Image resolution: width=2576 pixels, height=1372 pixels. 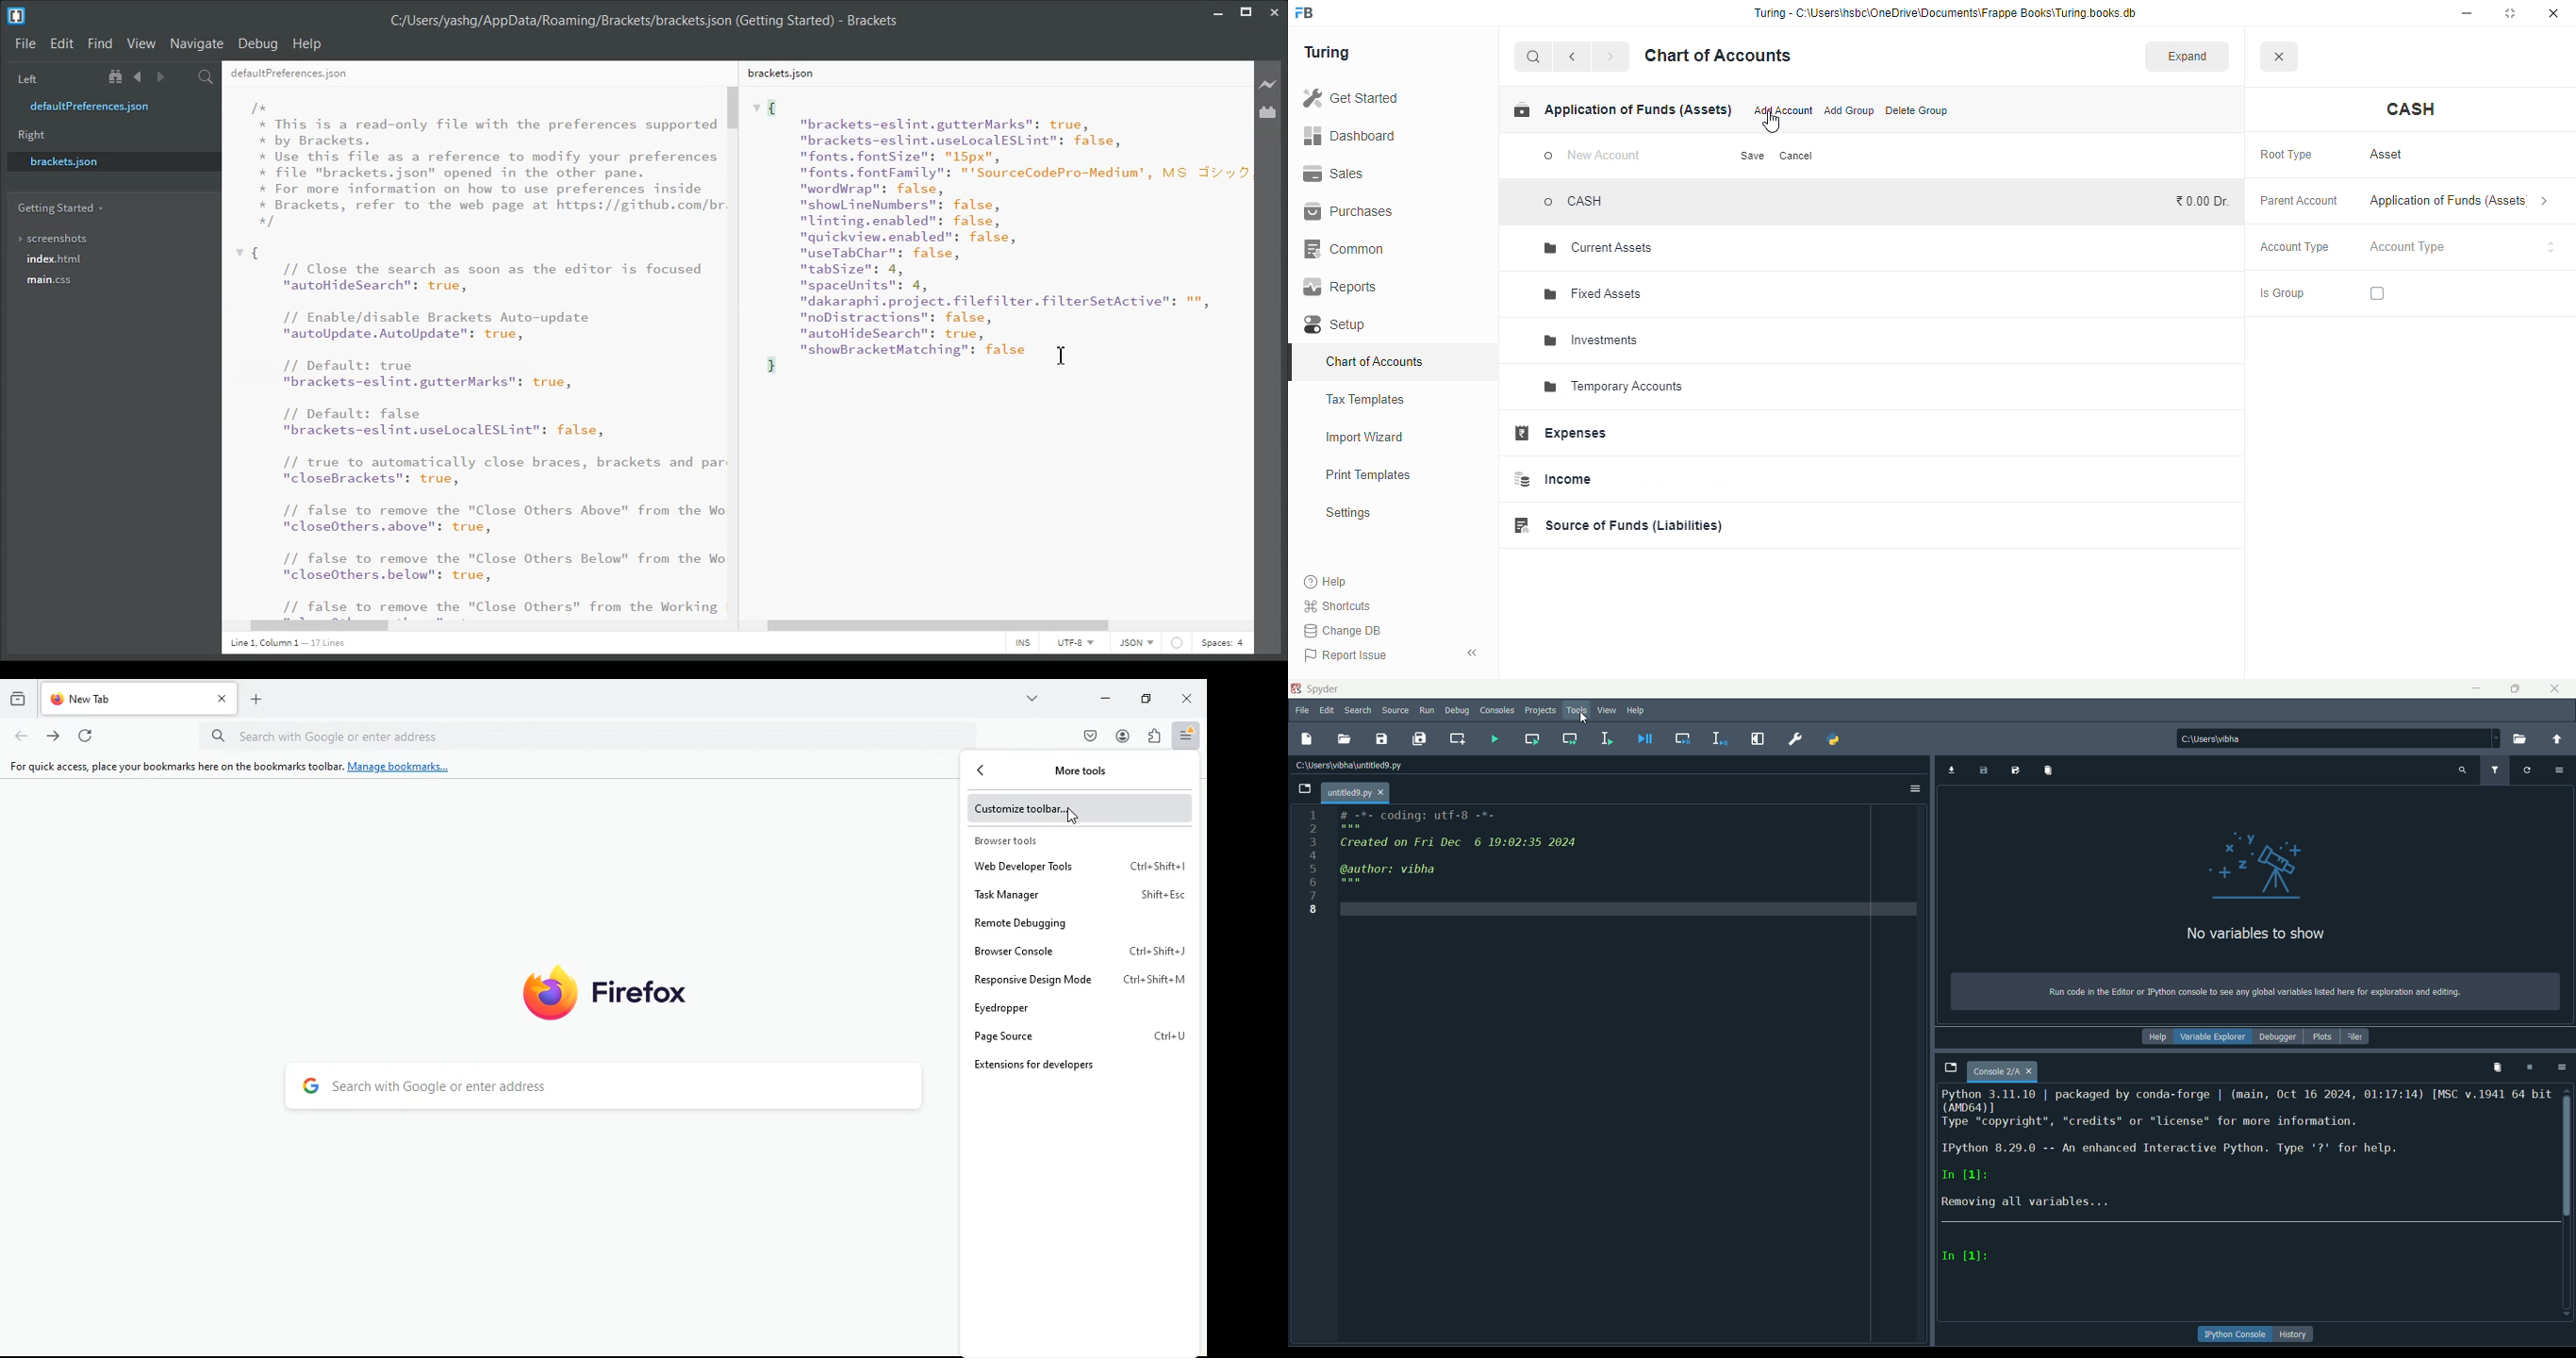 What do you see at coordinates (1623, 109) in the screenshot?
I see `application of funds (assets)` at bounding box center [1623, 109].